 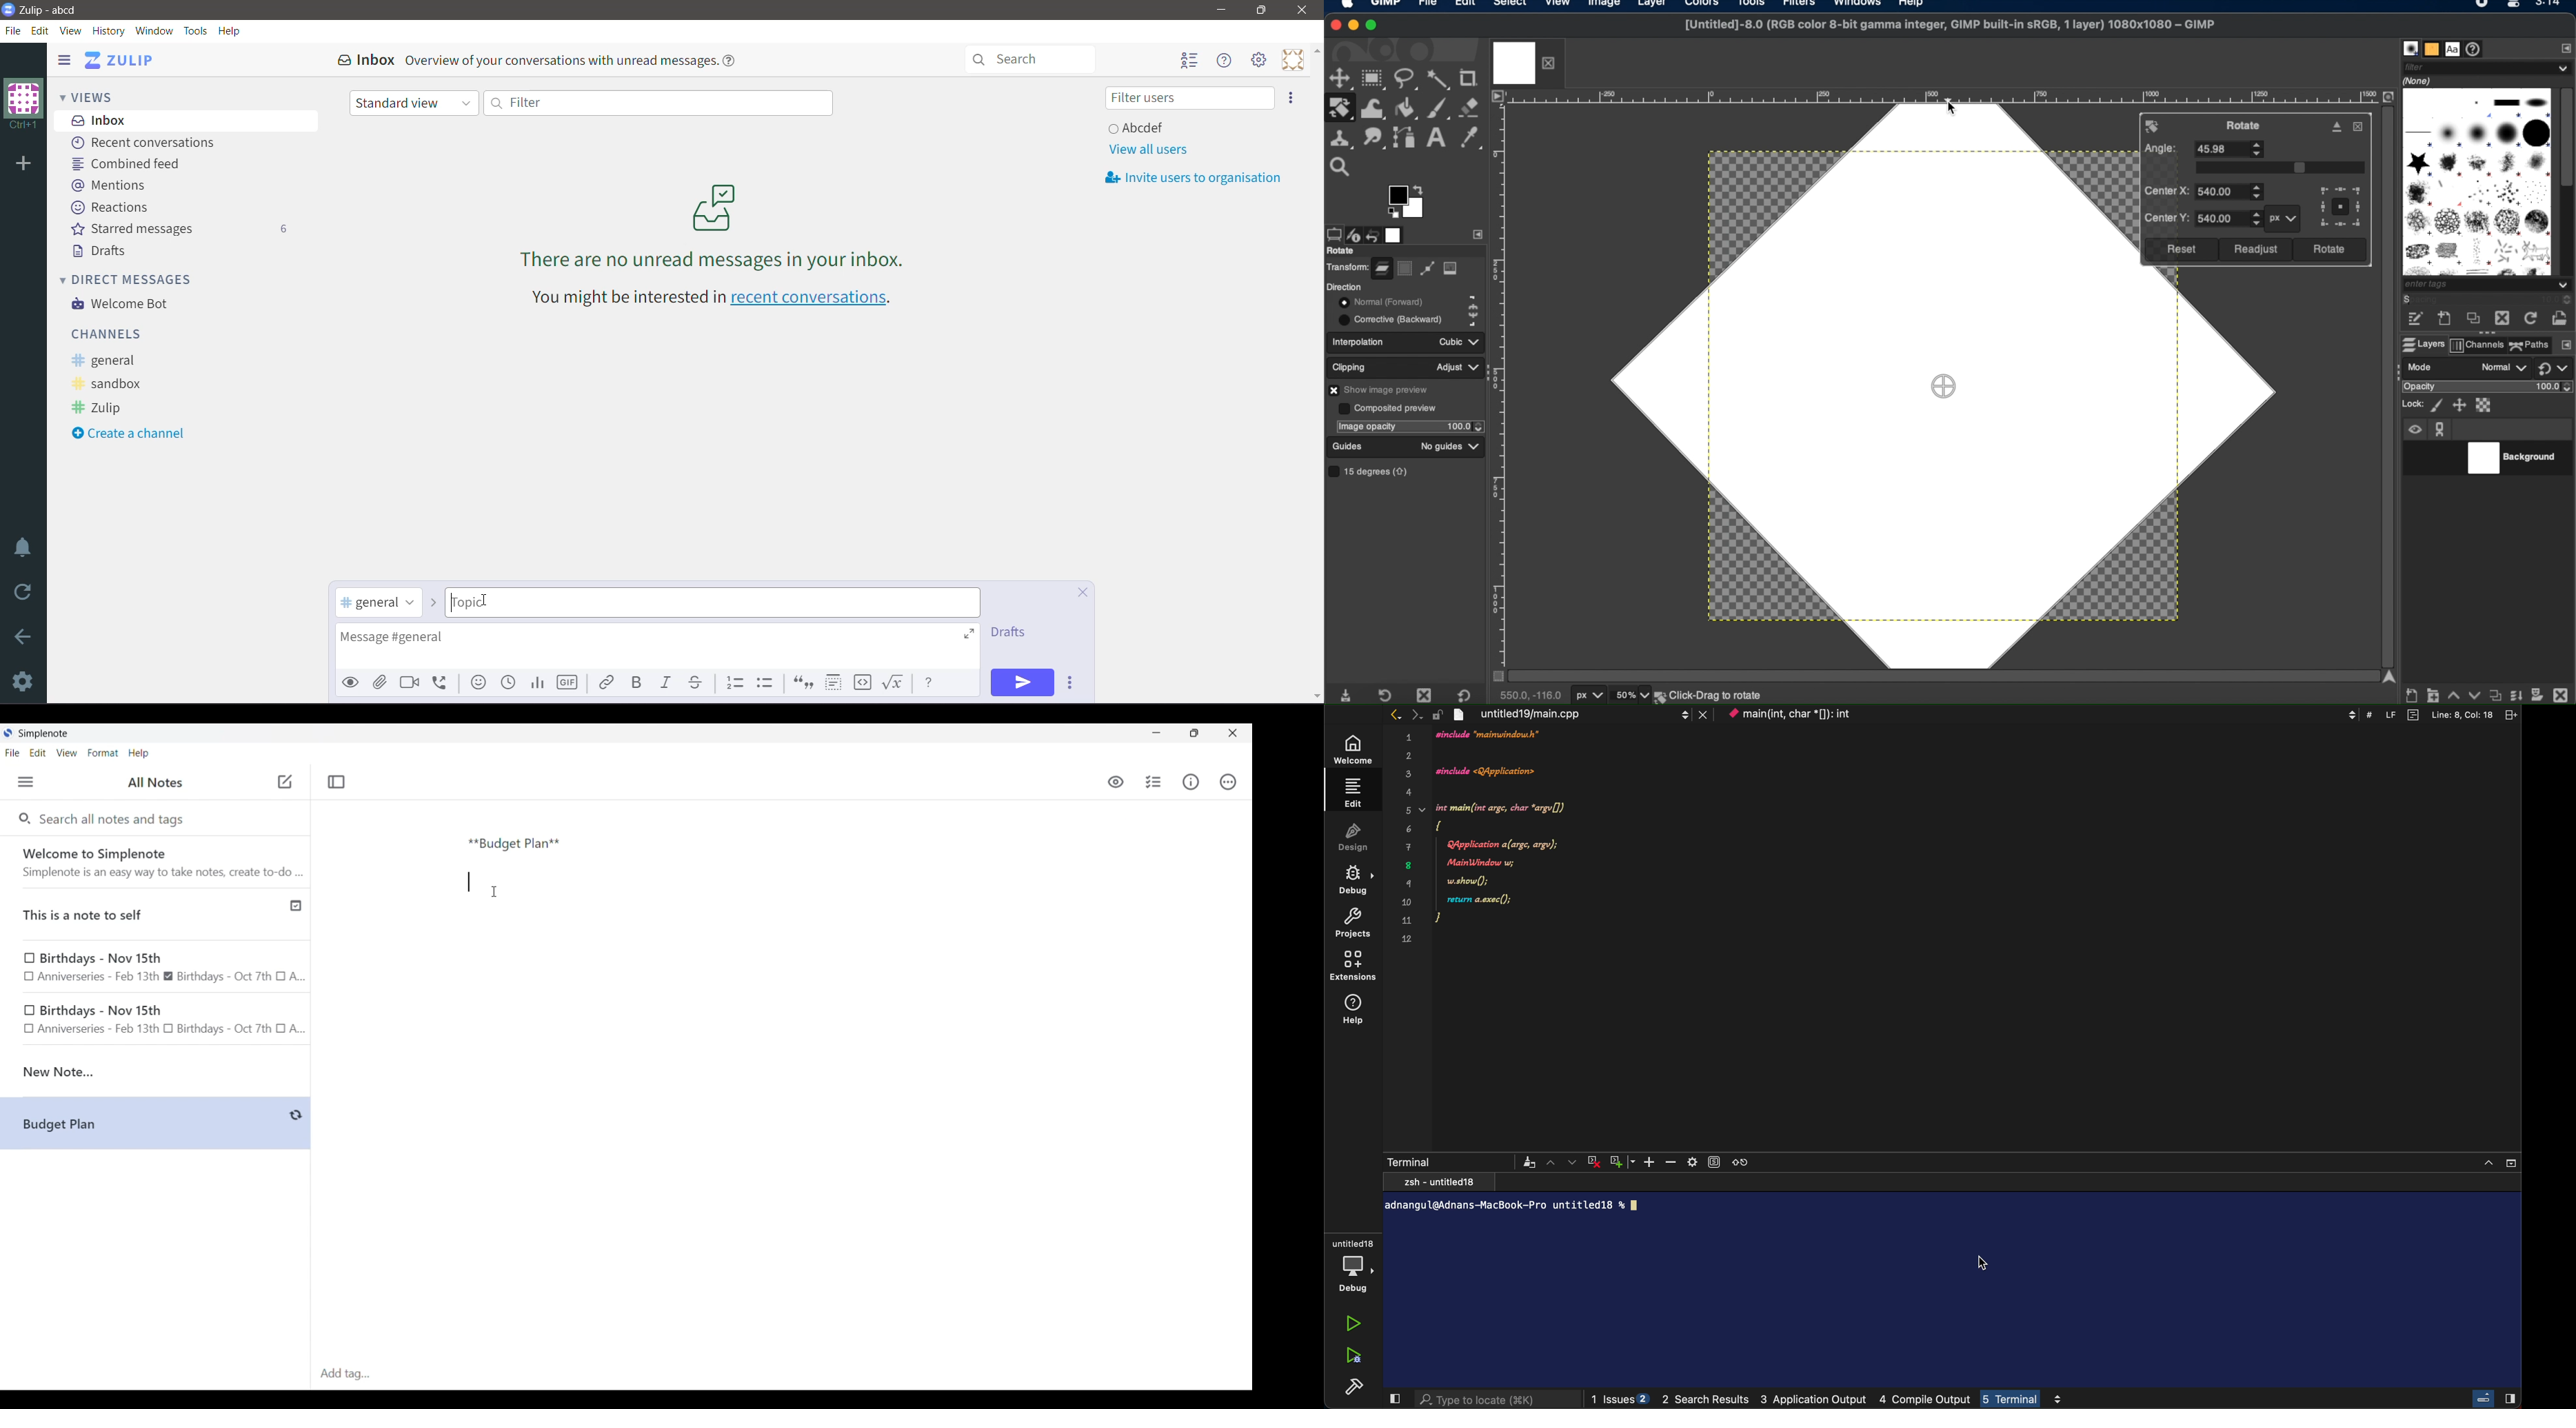 What do you see at coordinates (2412, 404) in the screenshot?
I see `lock` at bounding box center [2412, 404].